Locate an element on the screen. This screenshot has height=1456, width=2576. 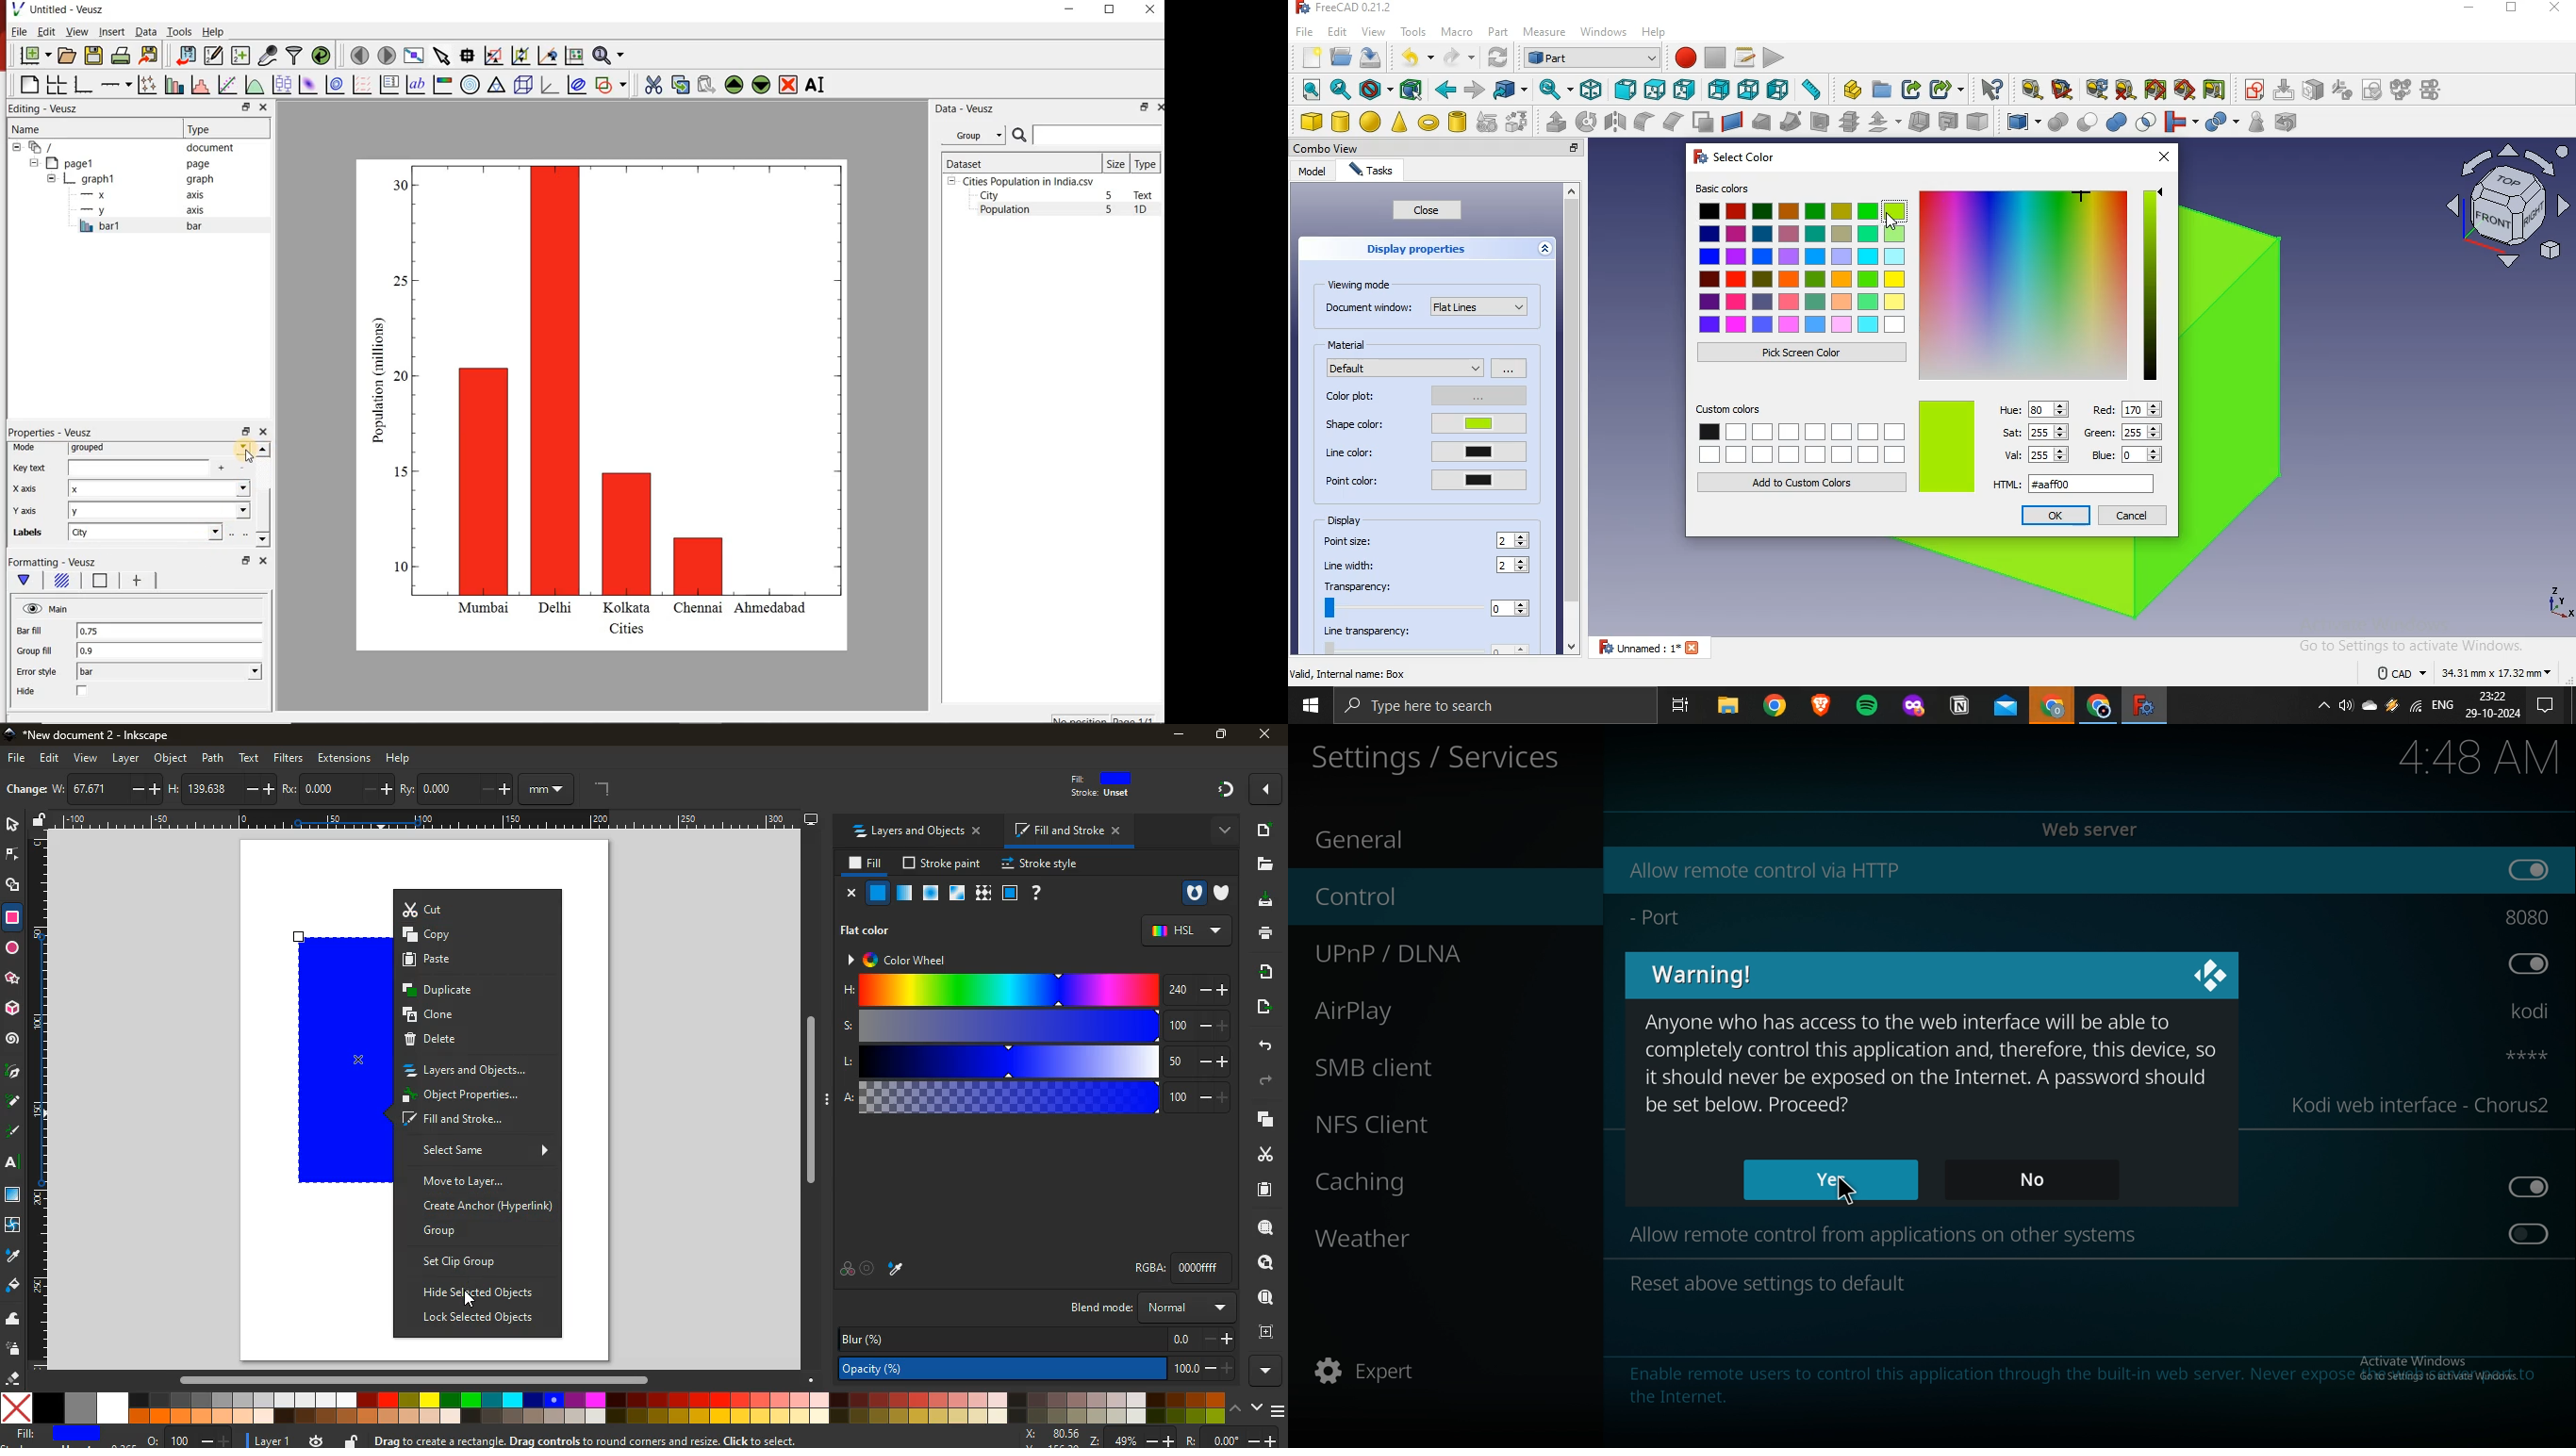
file is located at coordinates (1305, 30).